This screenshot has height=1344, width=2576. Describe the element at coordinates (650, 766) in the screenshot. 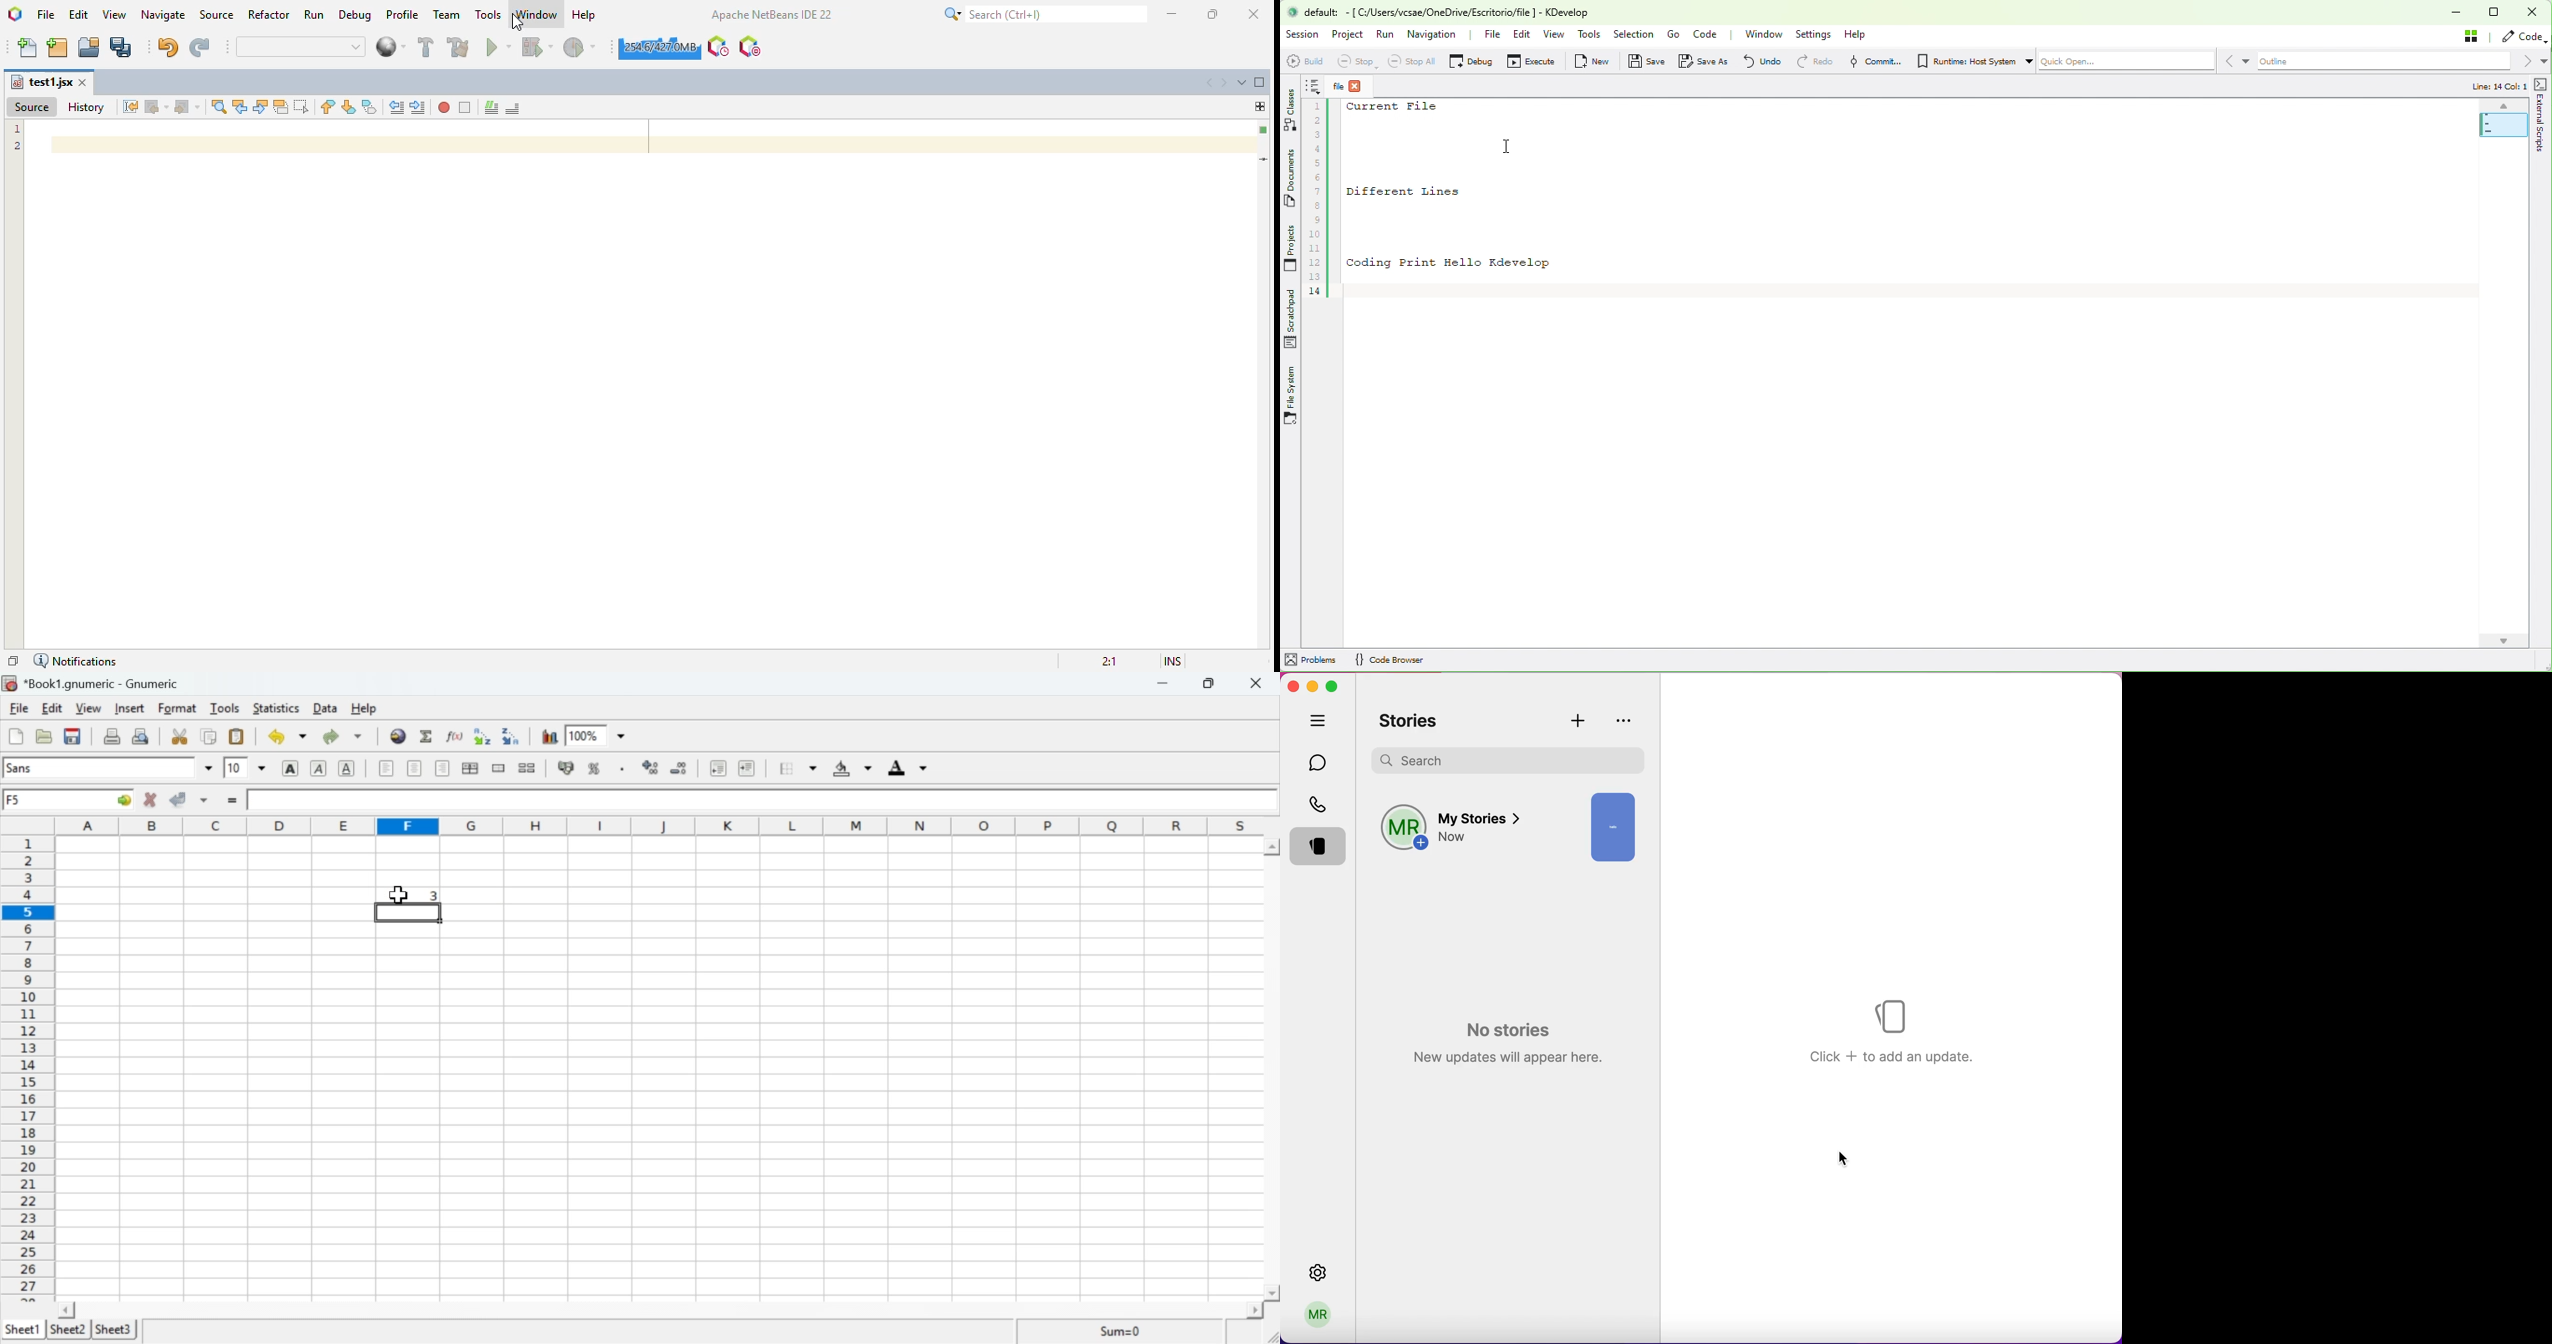

I see `Increase the number of decimals` at that location.